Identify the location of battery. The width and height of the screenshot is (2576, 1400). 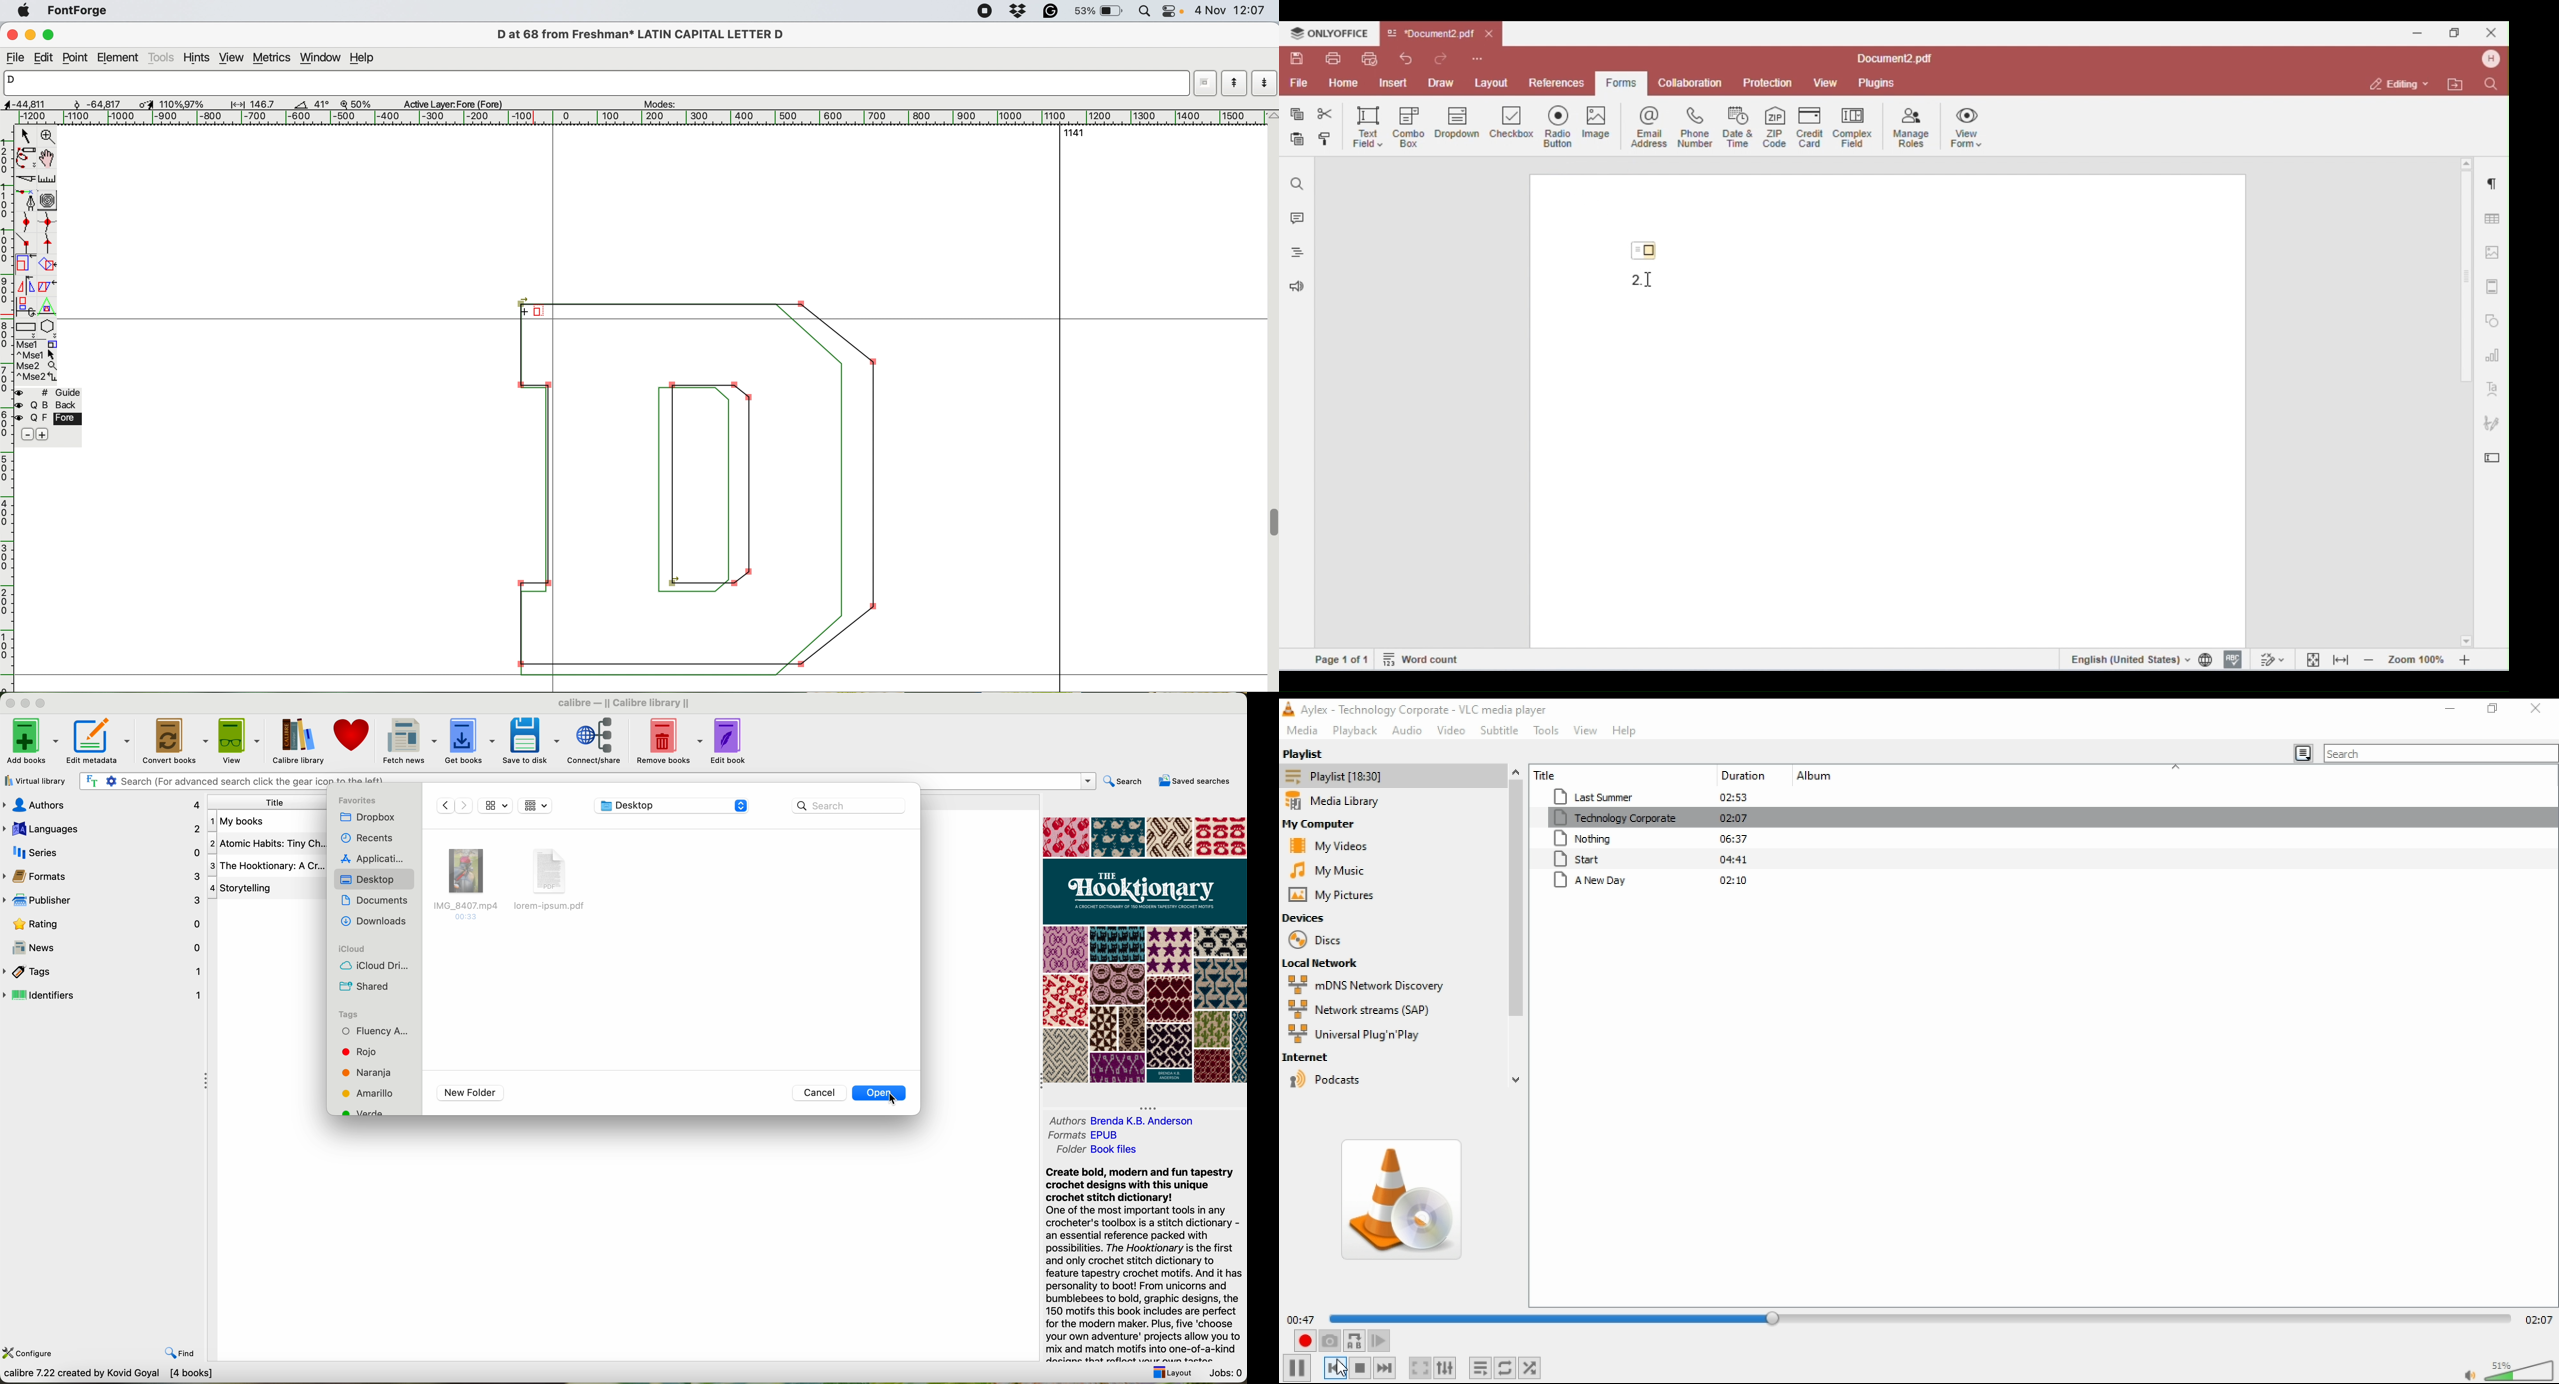
(1100, 12).